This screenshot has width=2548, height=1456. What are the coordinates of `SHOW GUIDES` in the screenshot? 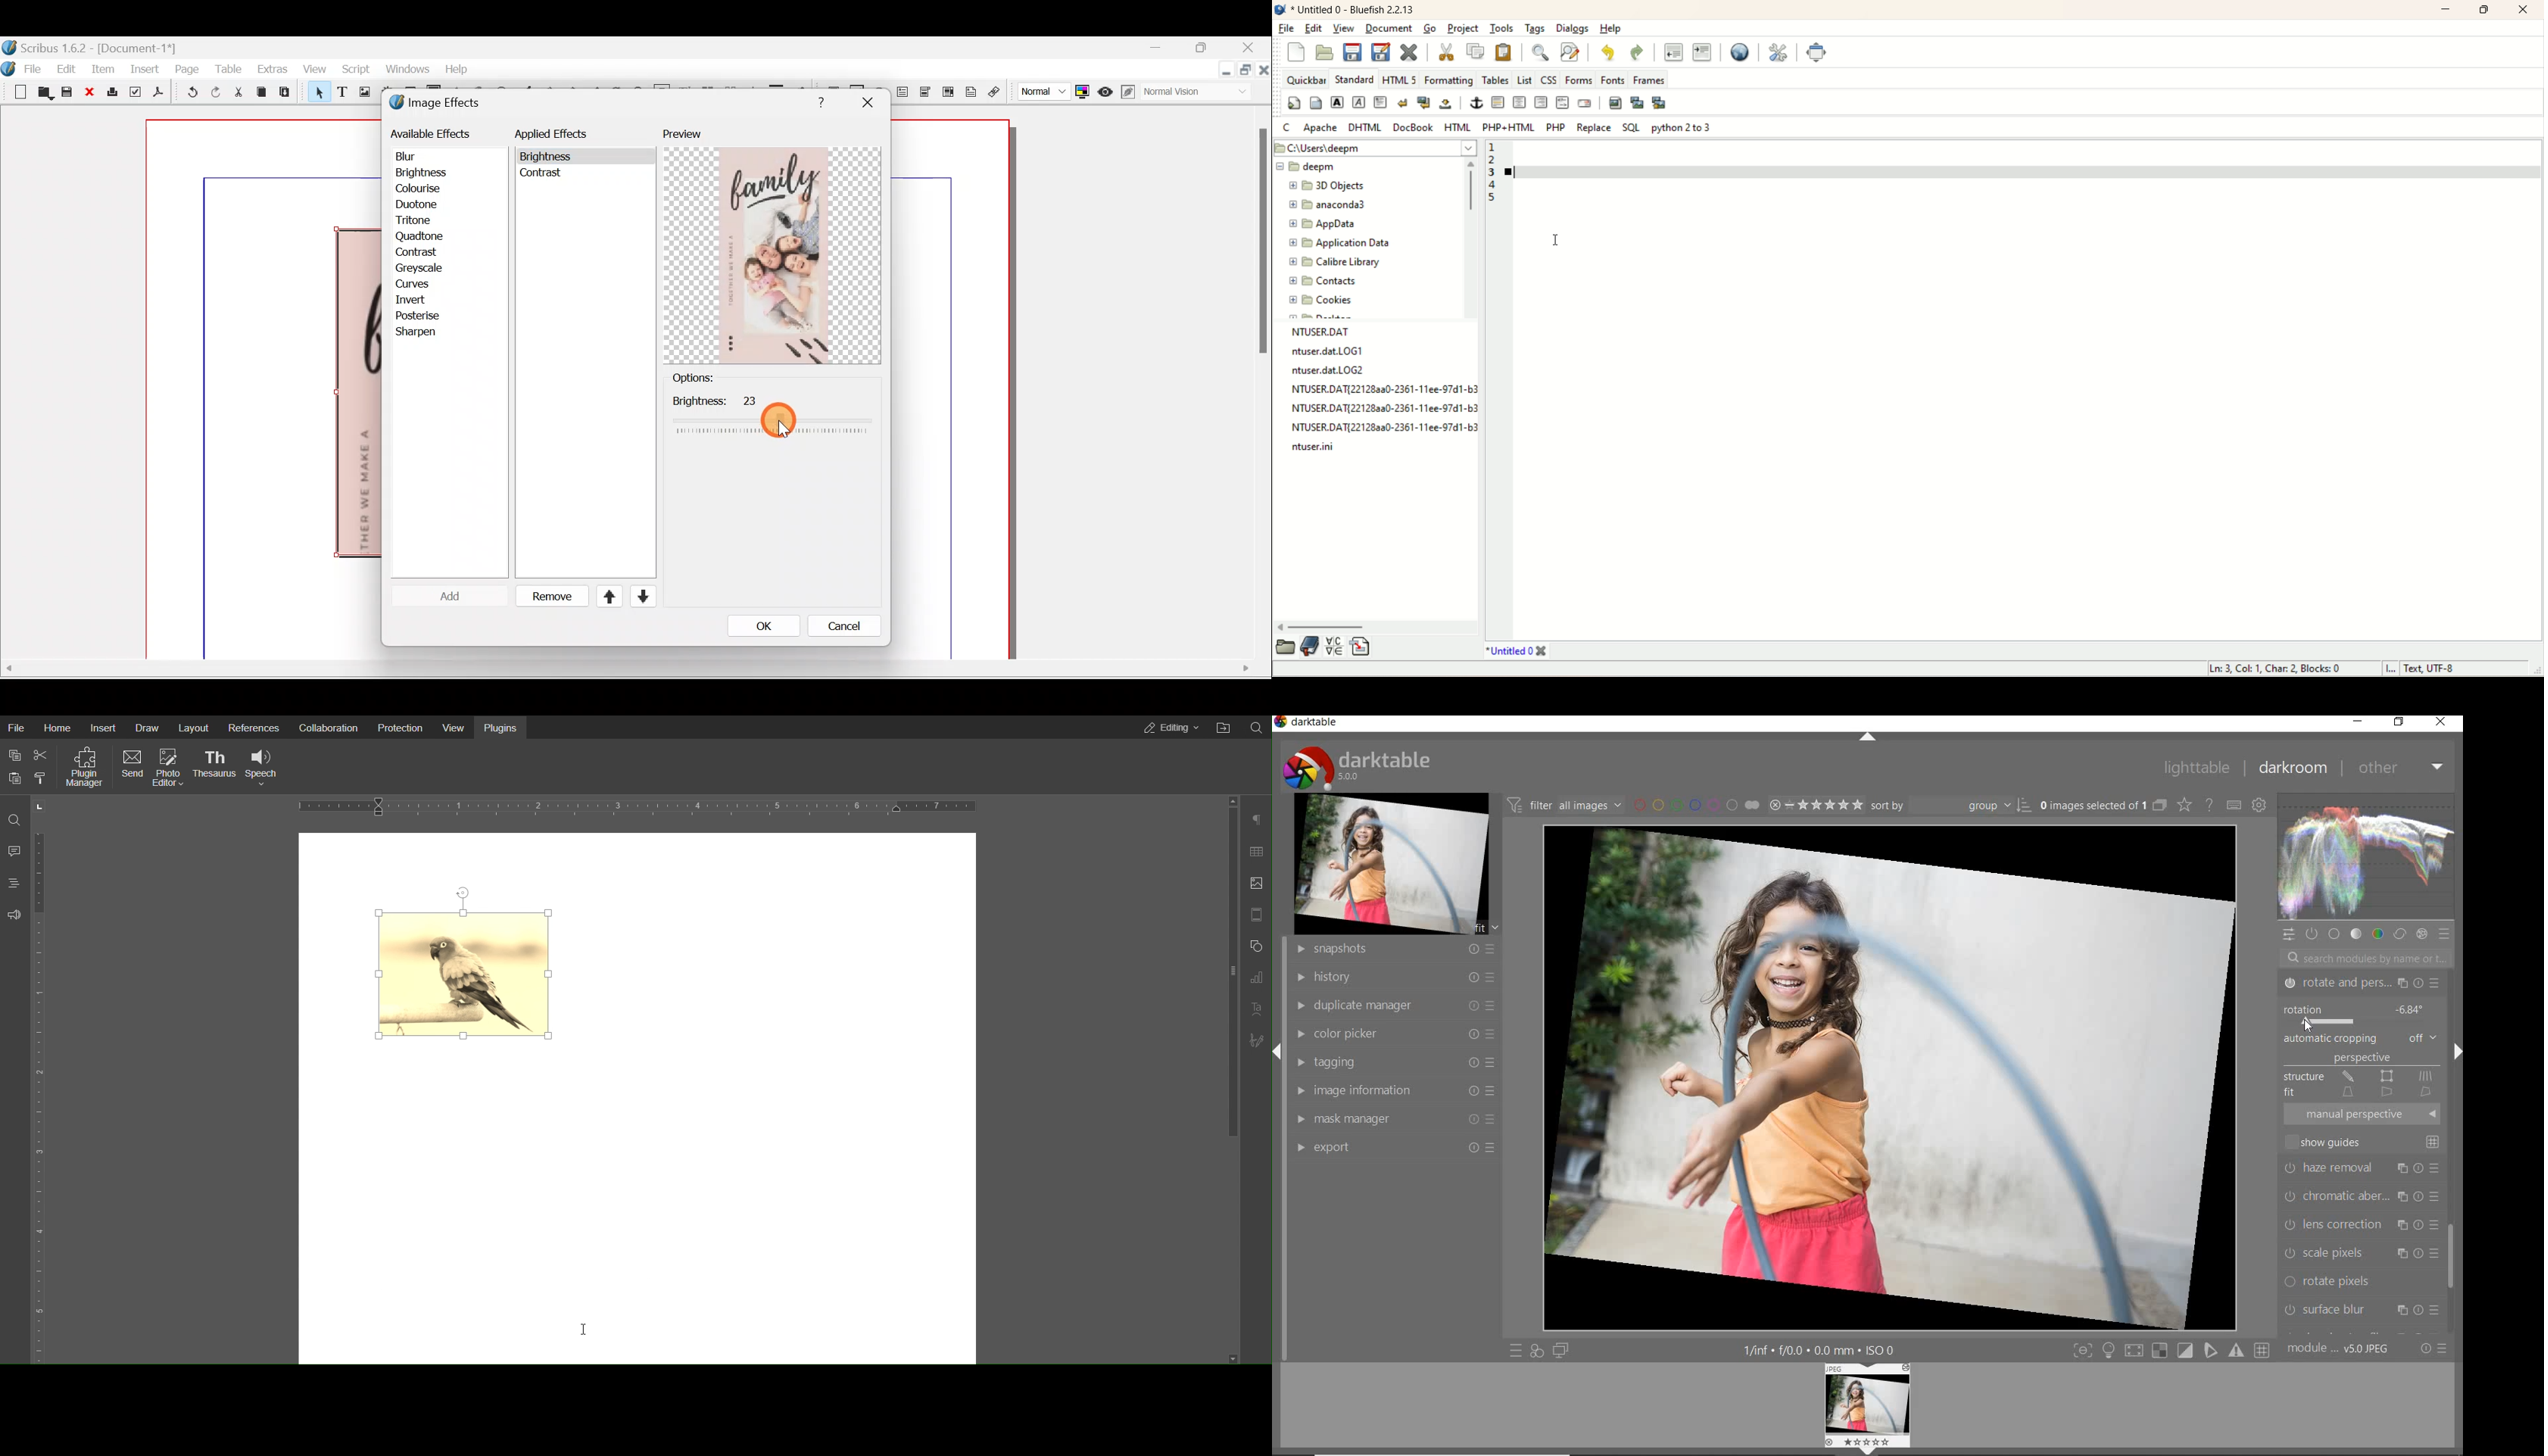 It's located at (2366, 1142).